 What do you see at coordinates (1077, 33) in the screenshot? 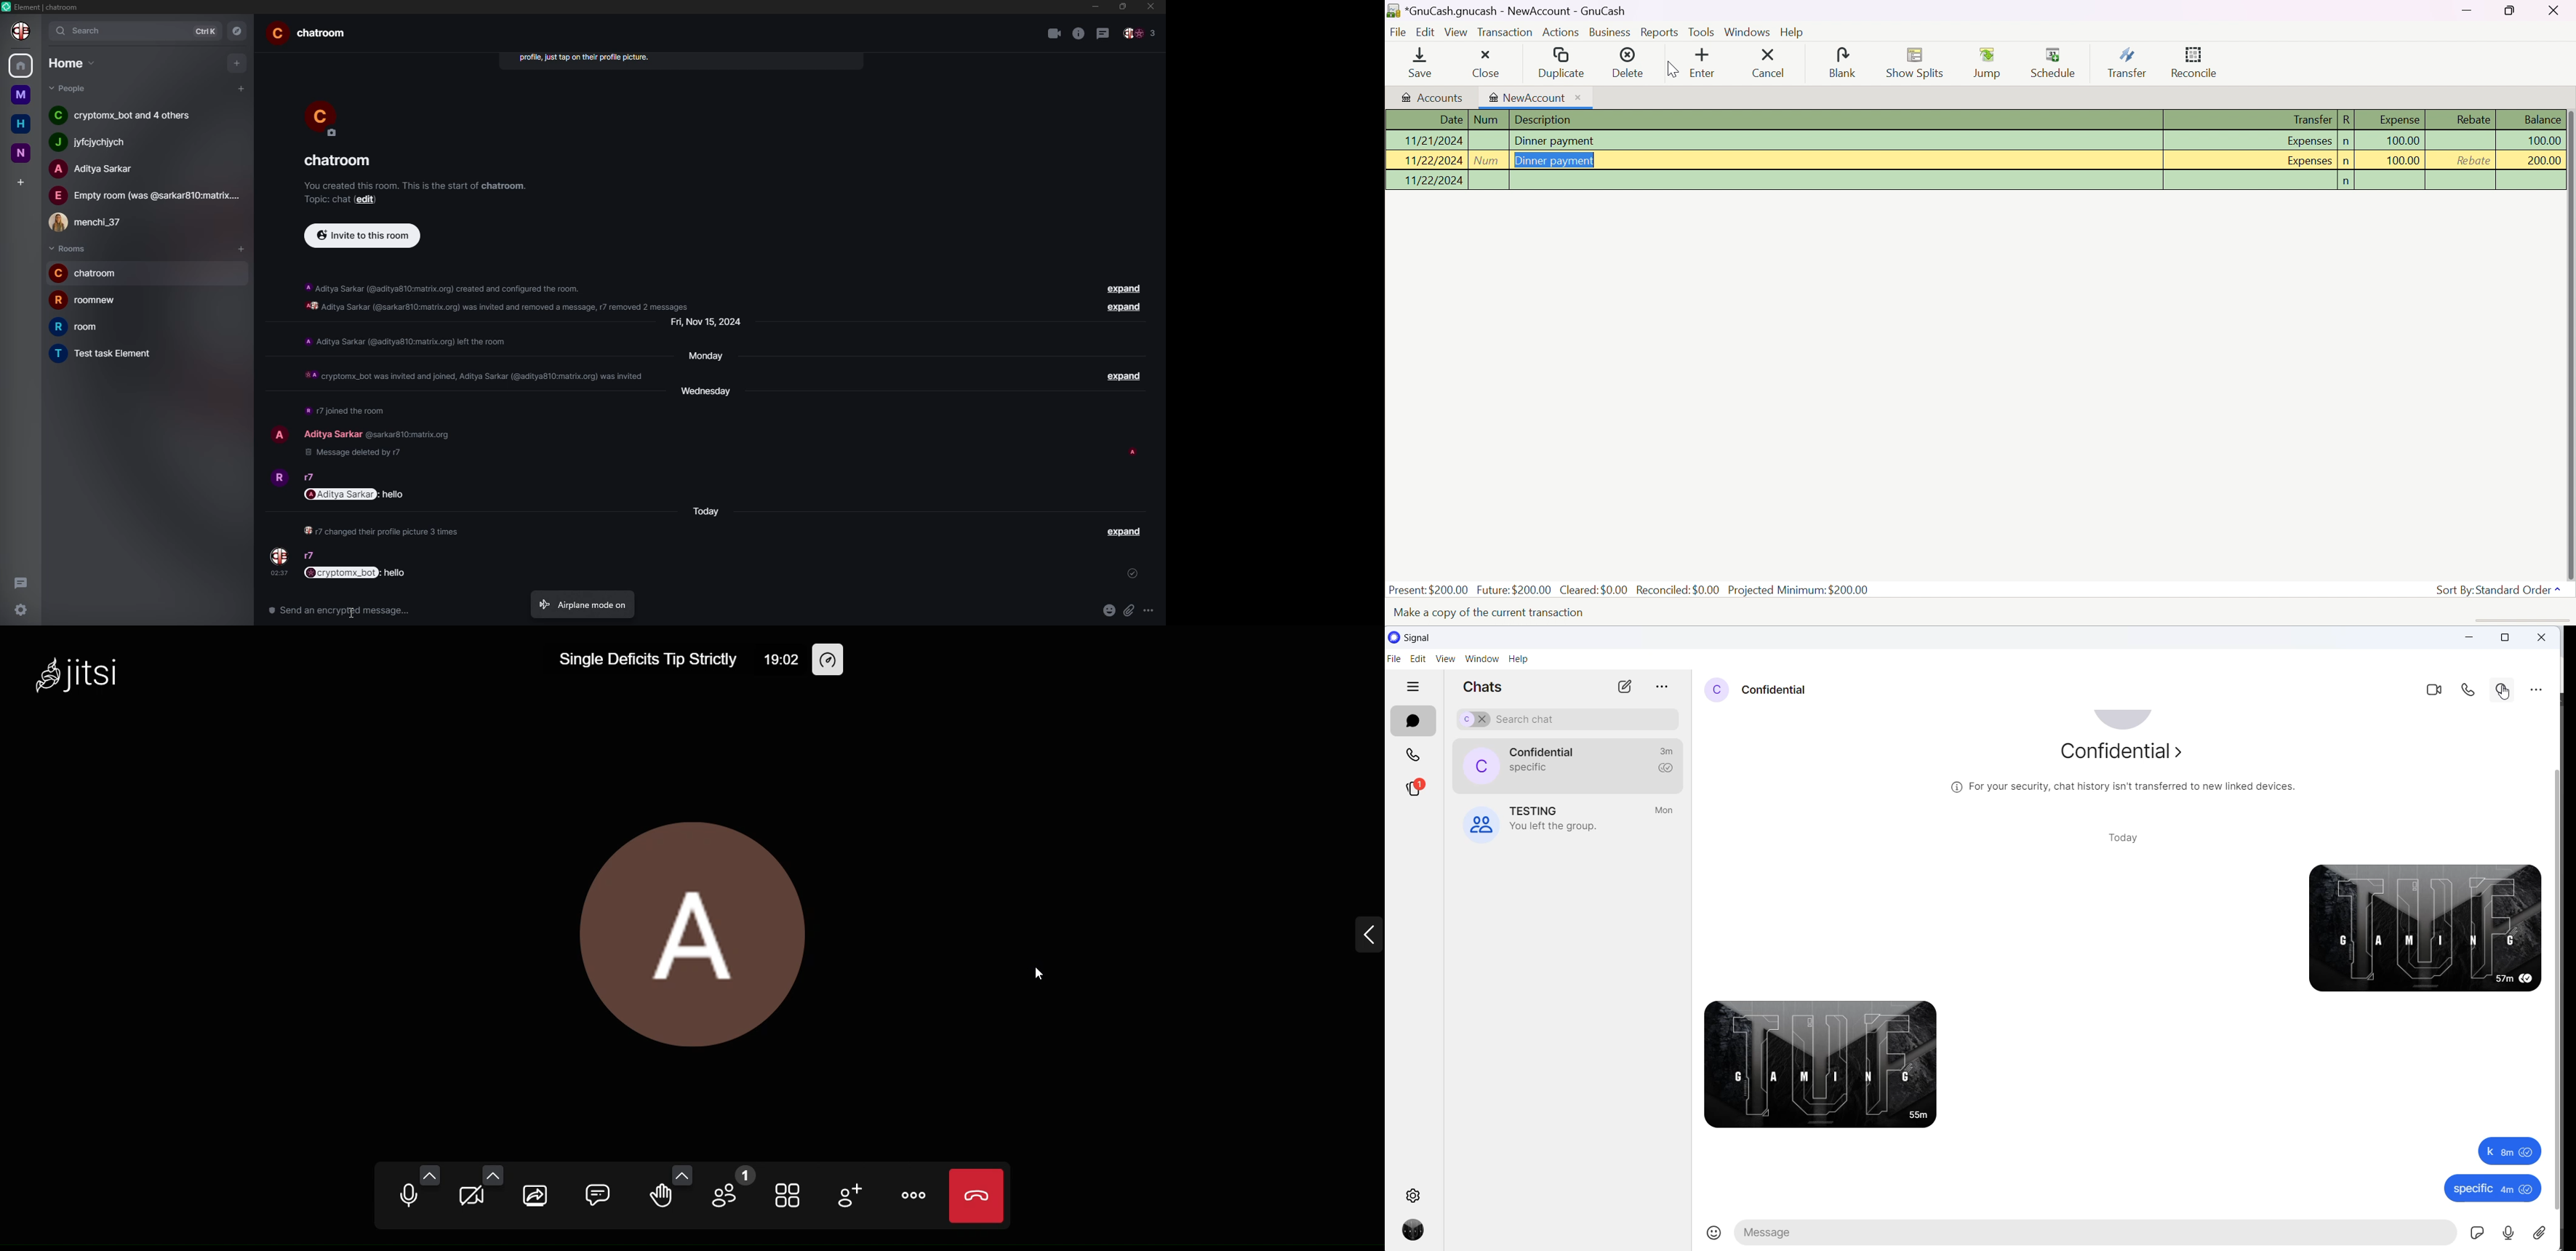
I see `info` at bounding box center [1077, 33].